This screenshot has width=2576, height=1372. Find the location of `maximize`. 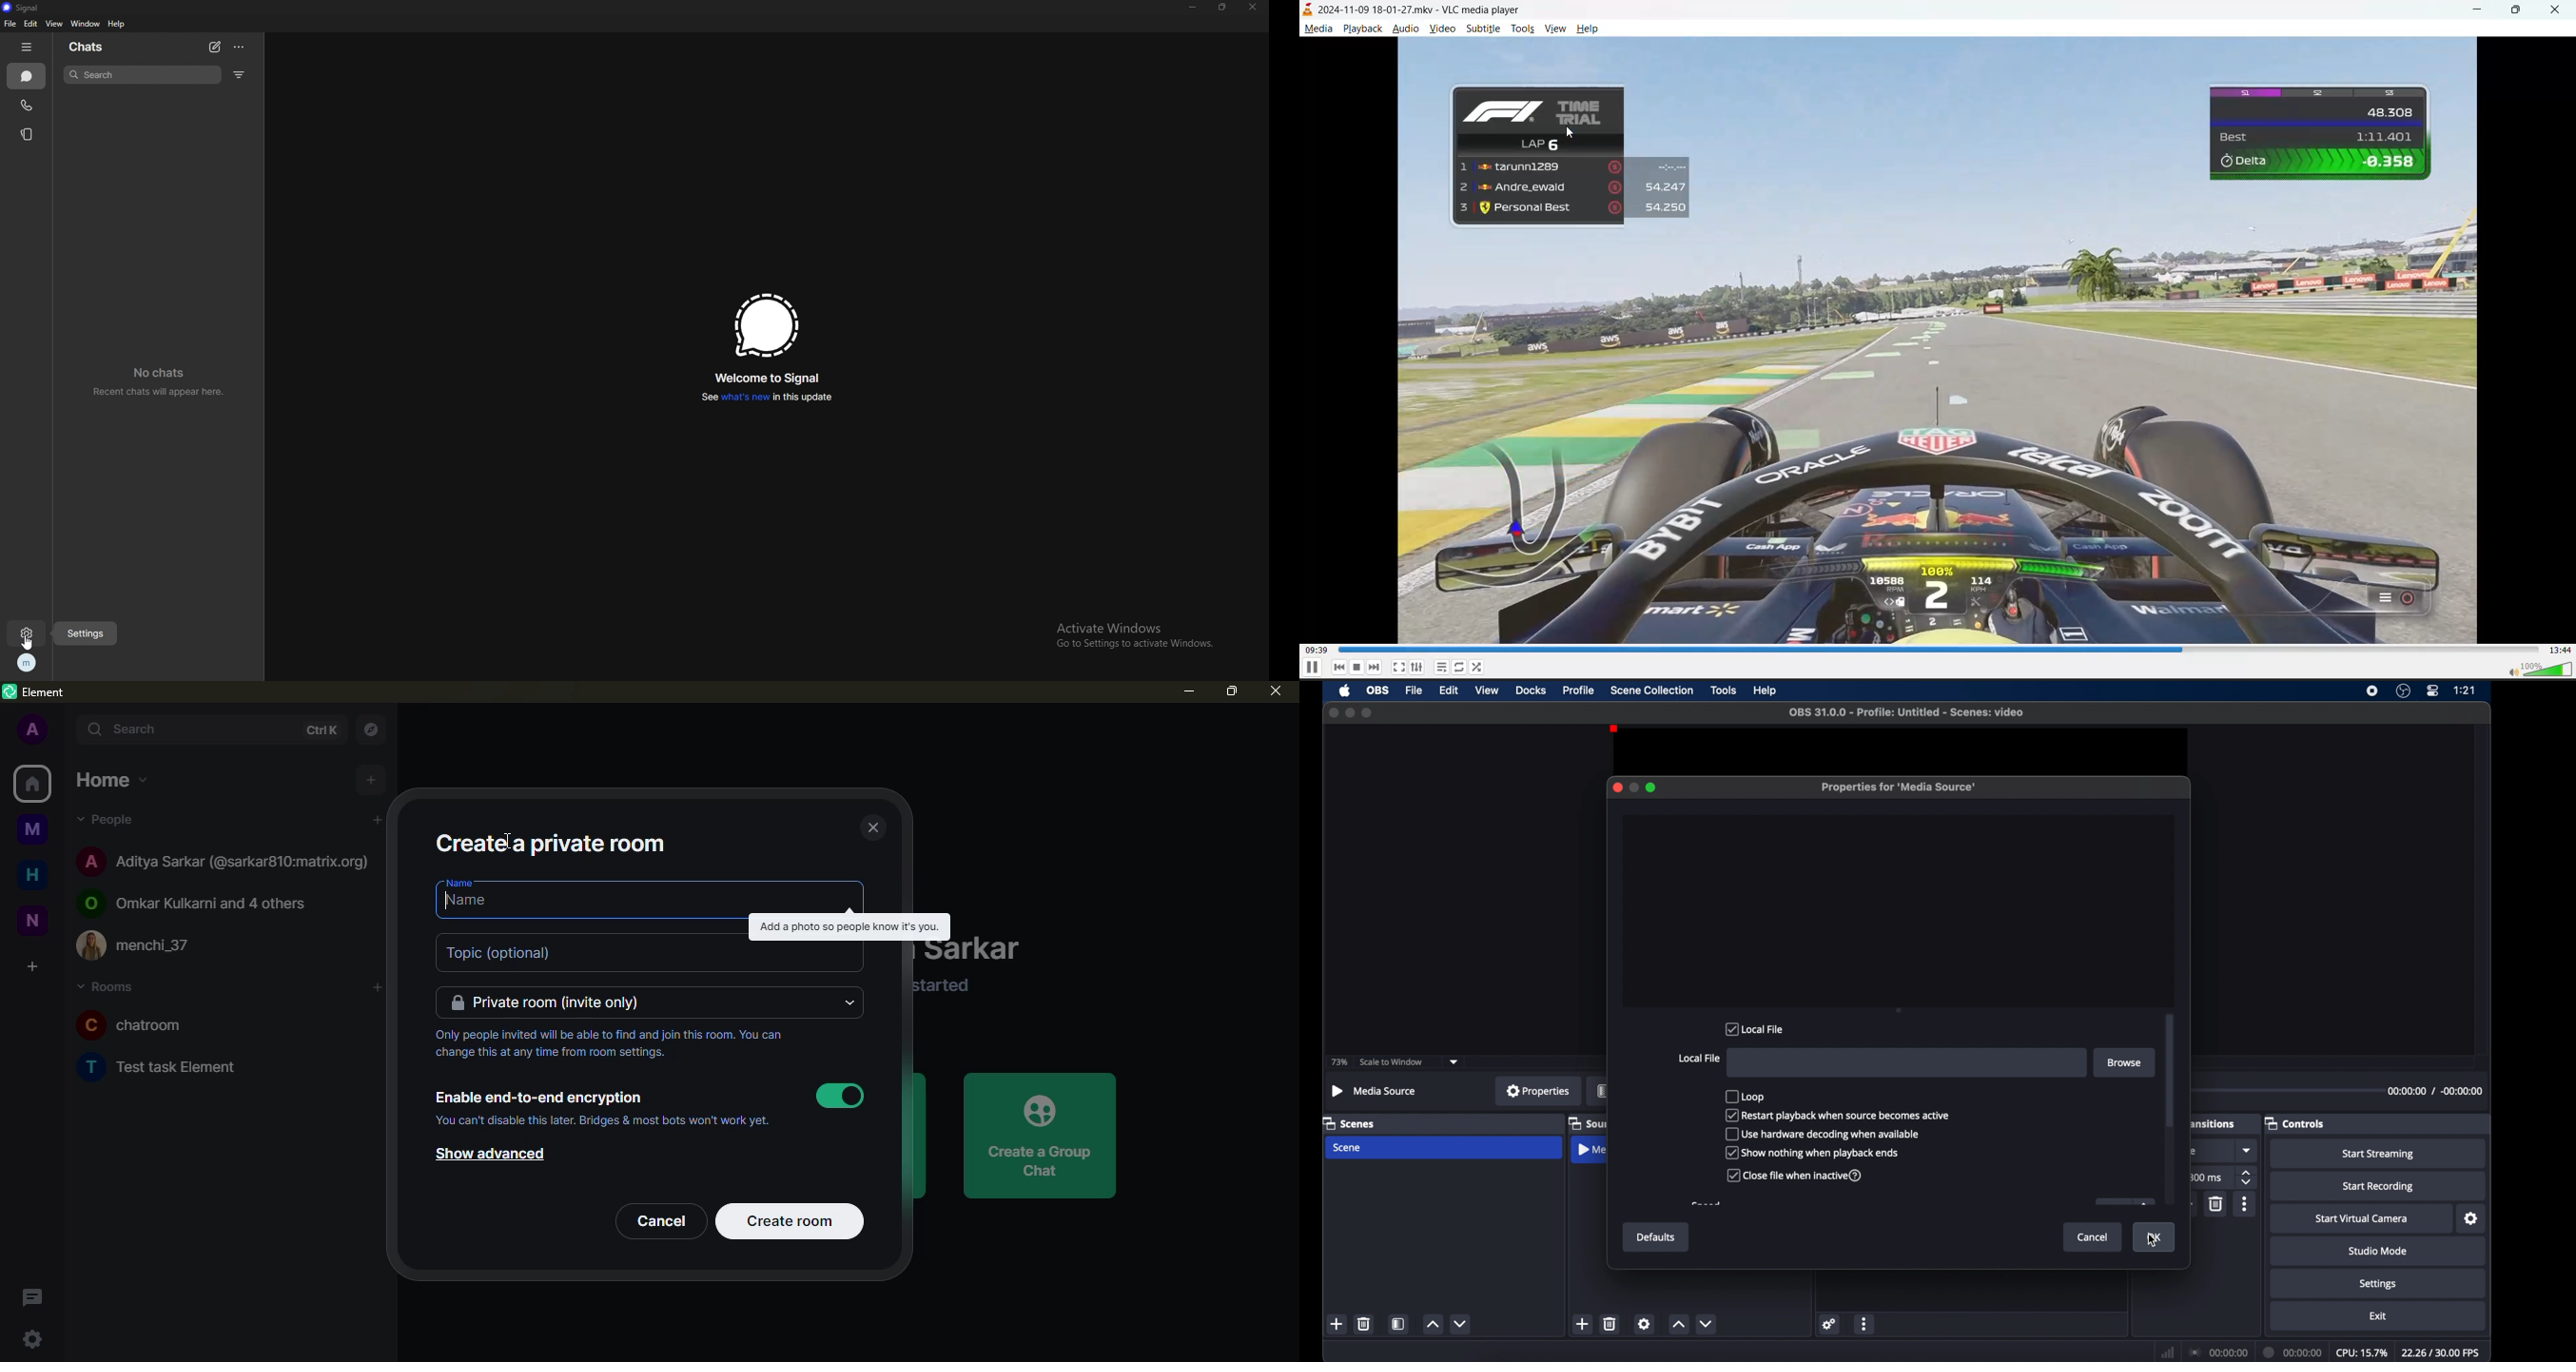

maximize is located at coordinates (2520, 11).